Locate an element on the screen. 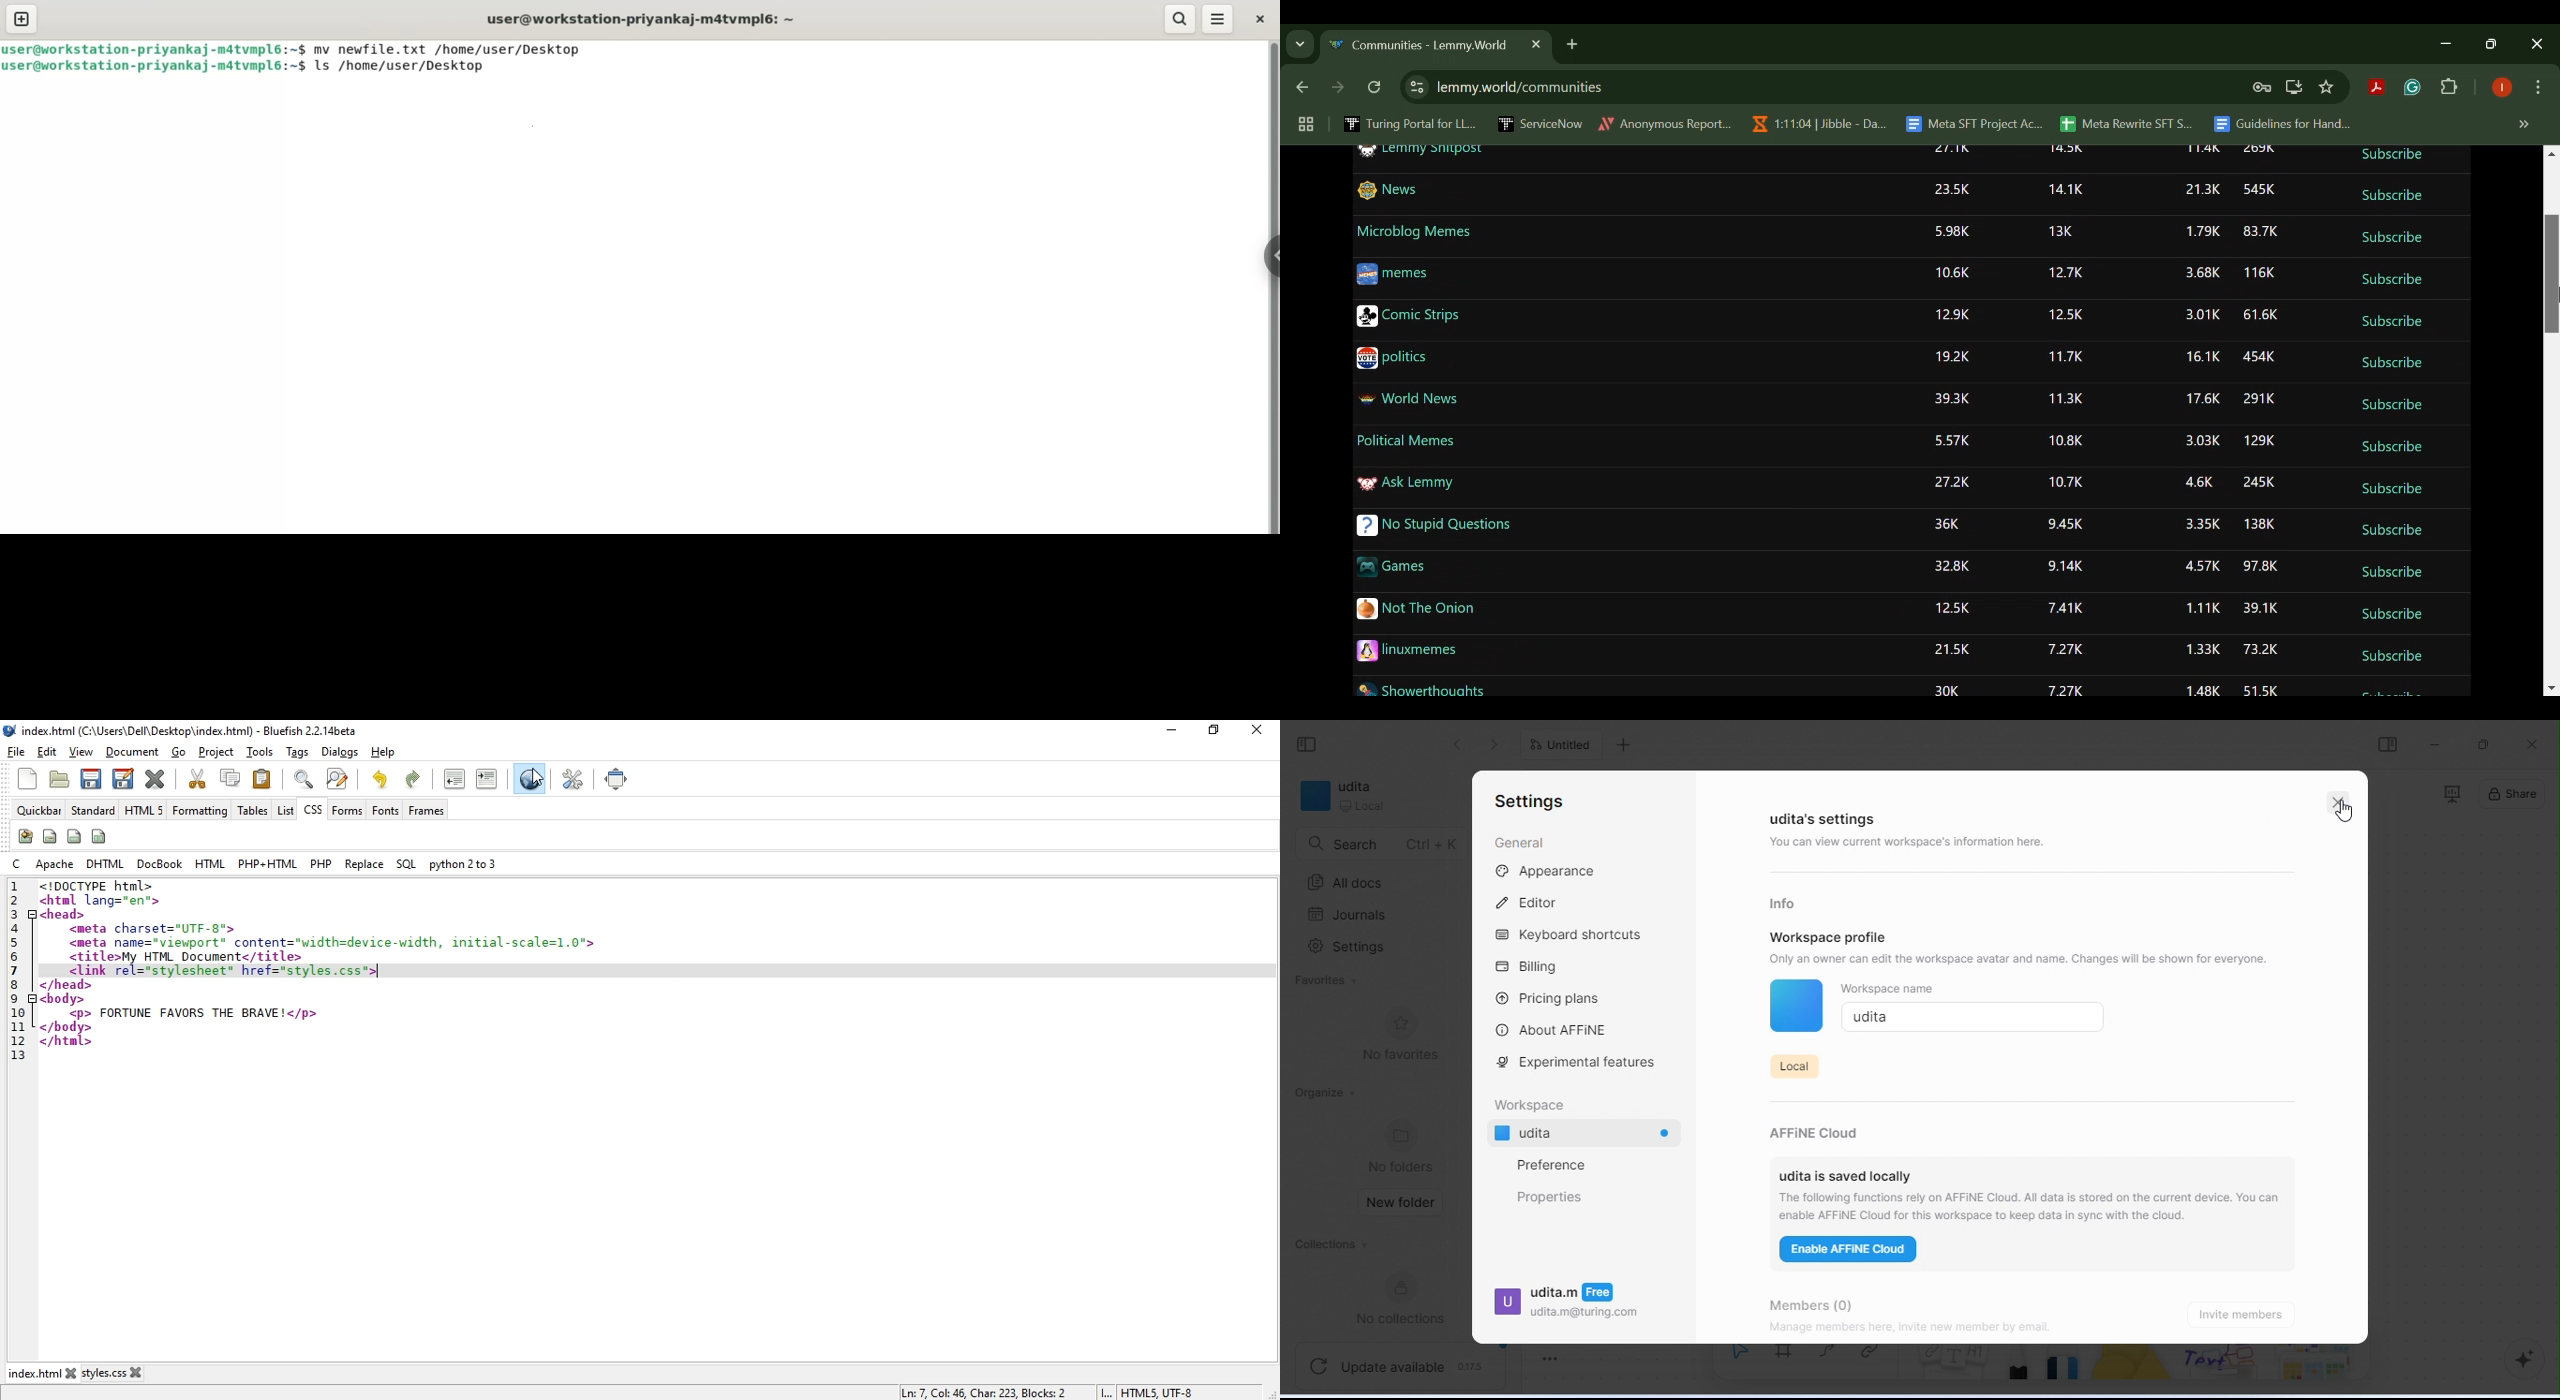 The height and width of the screenshot is (1400, 2576). Anonymous Report... is located at coordinates (1666, 123).